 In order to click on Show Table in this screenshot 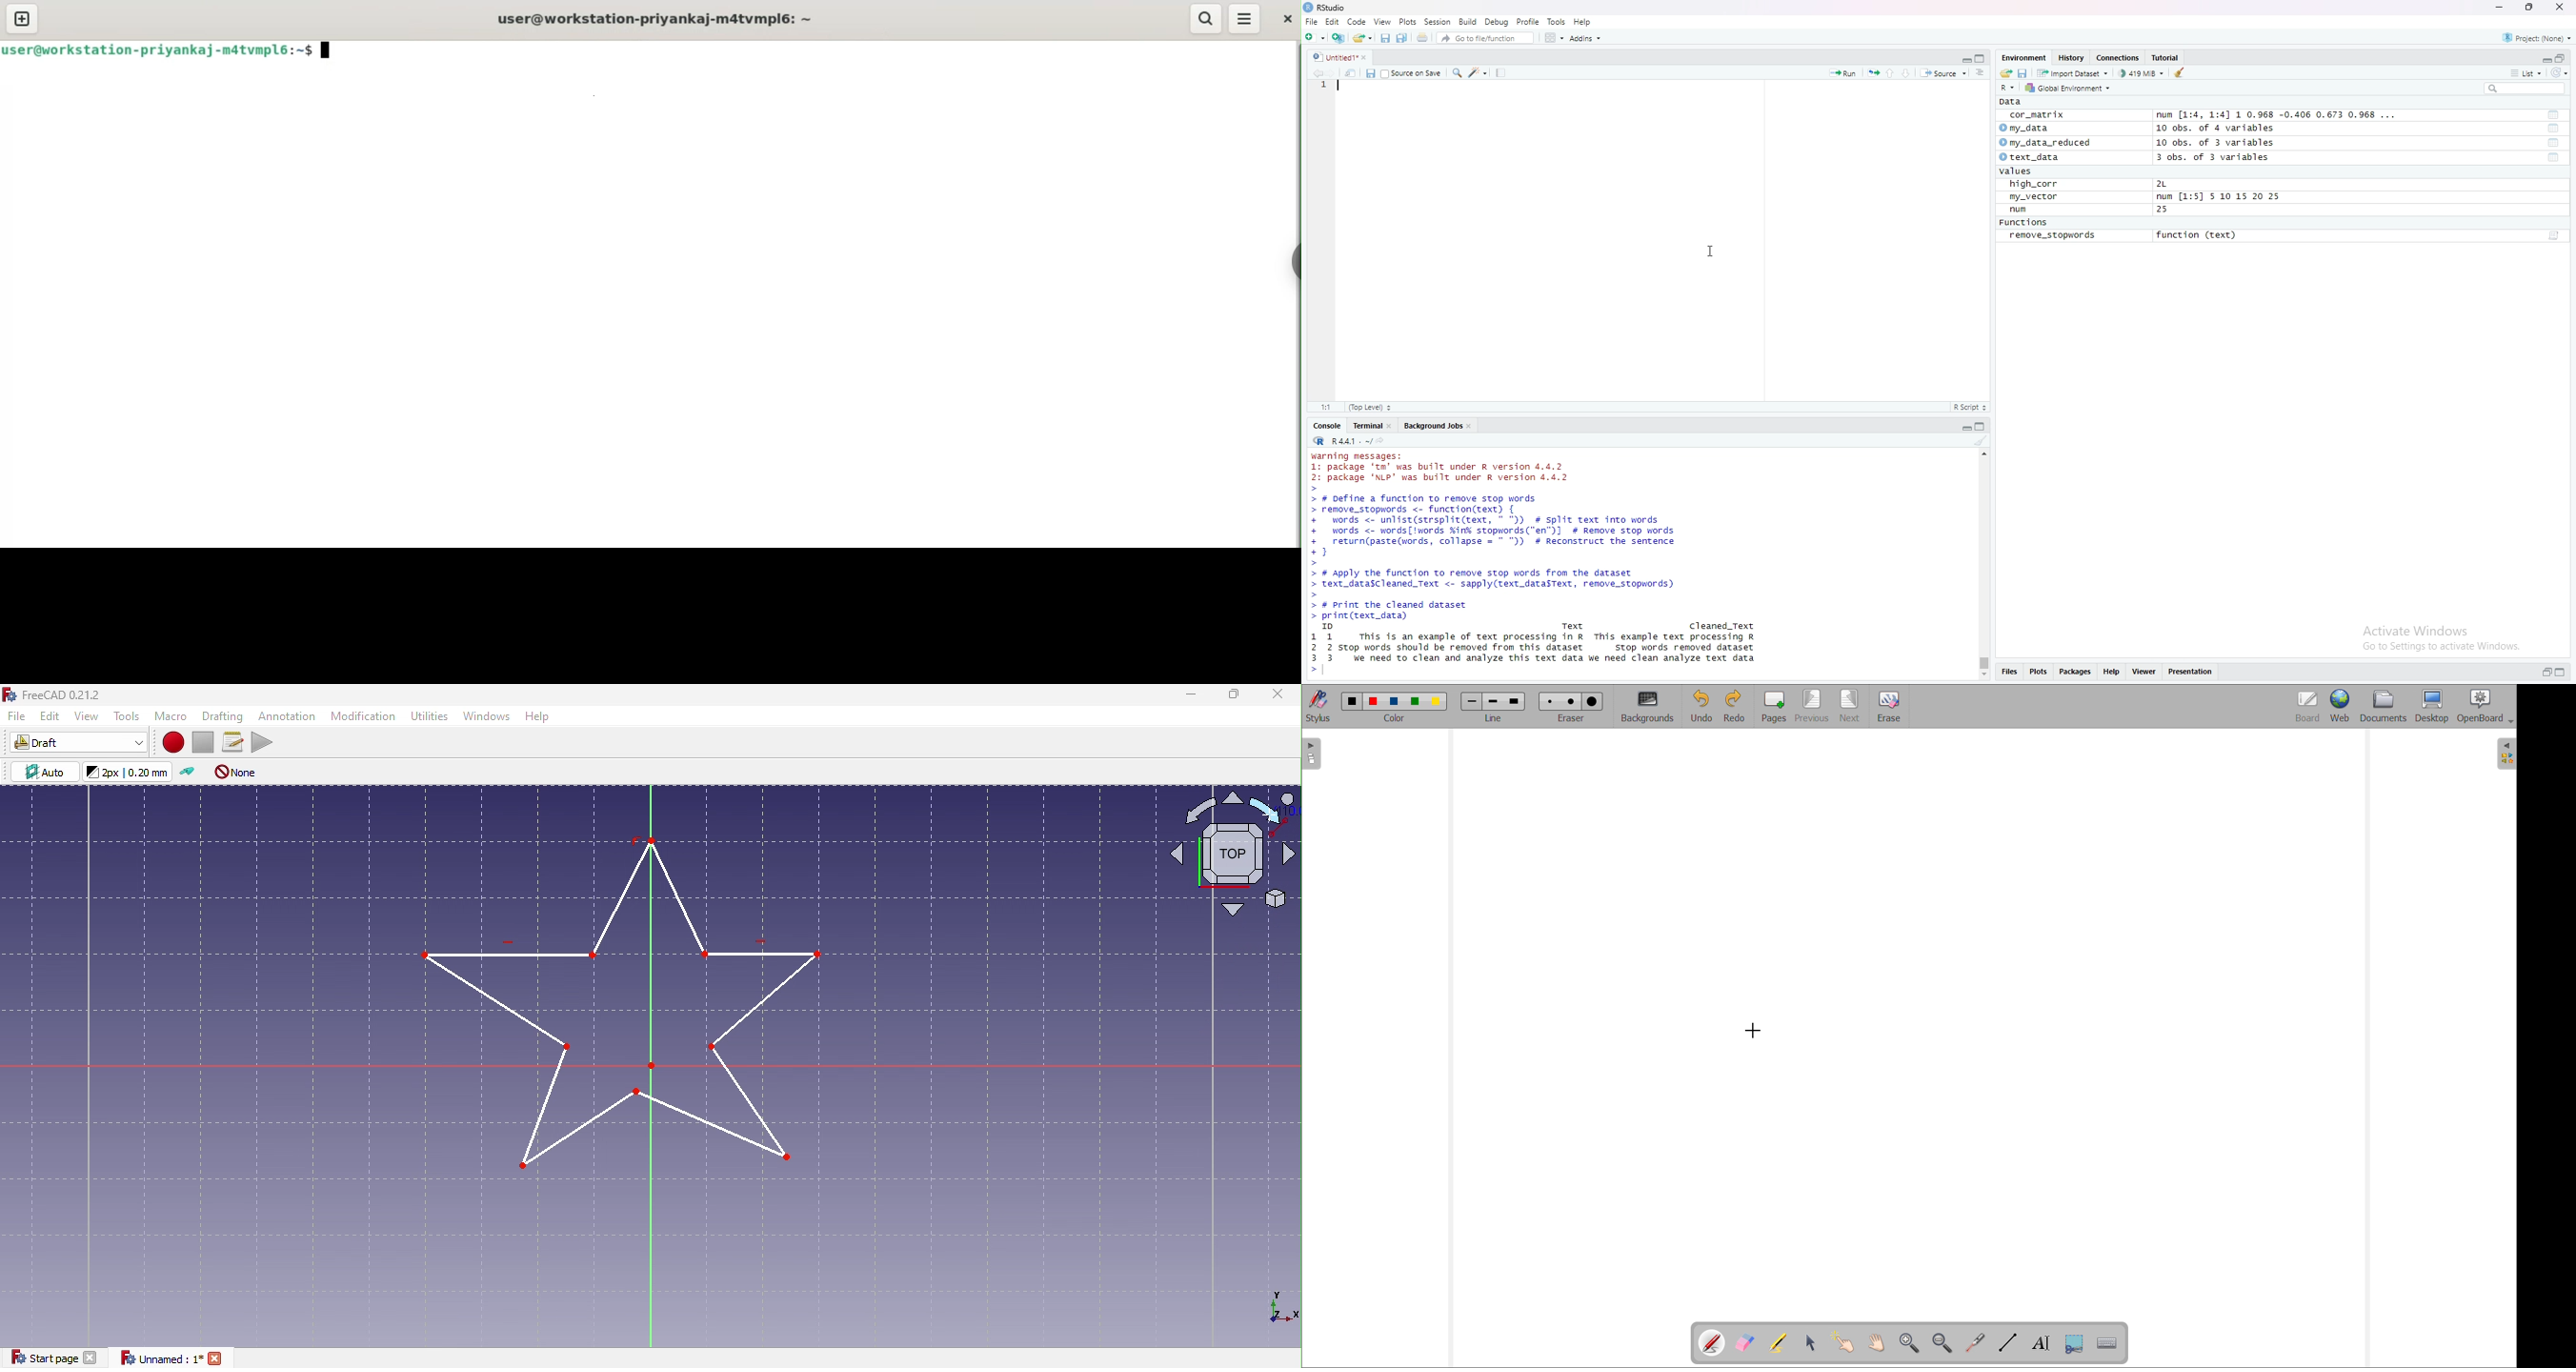, I will do `click(2554, 159)`.